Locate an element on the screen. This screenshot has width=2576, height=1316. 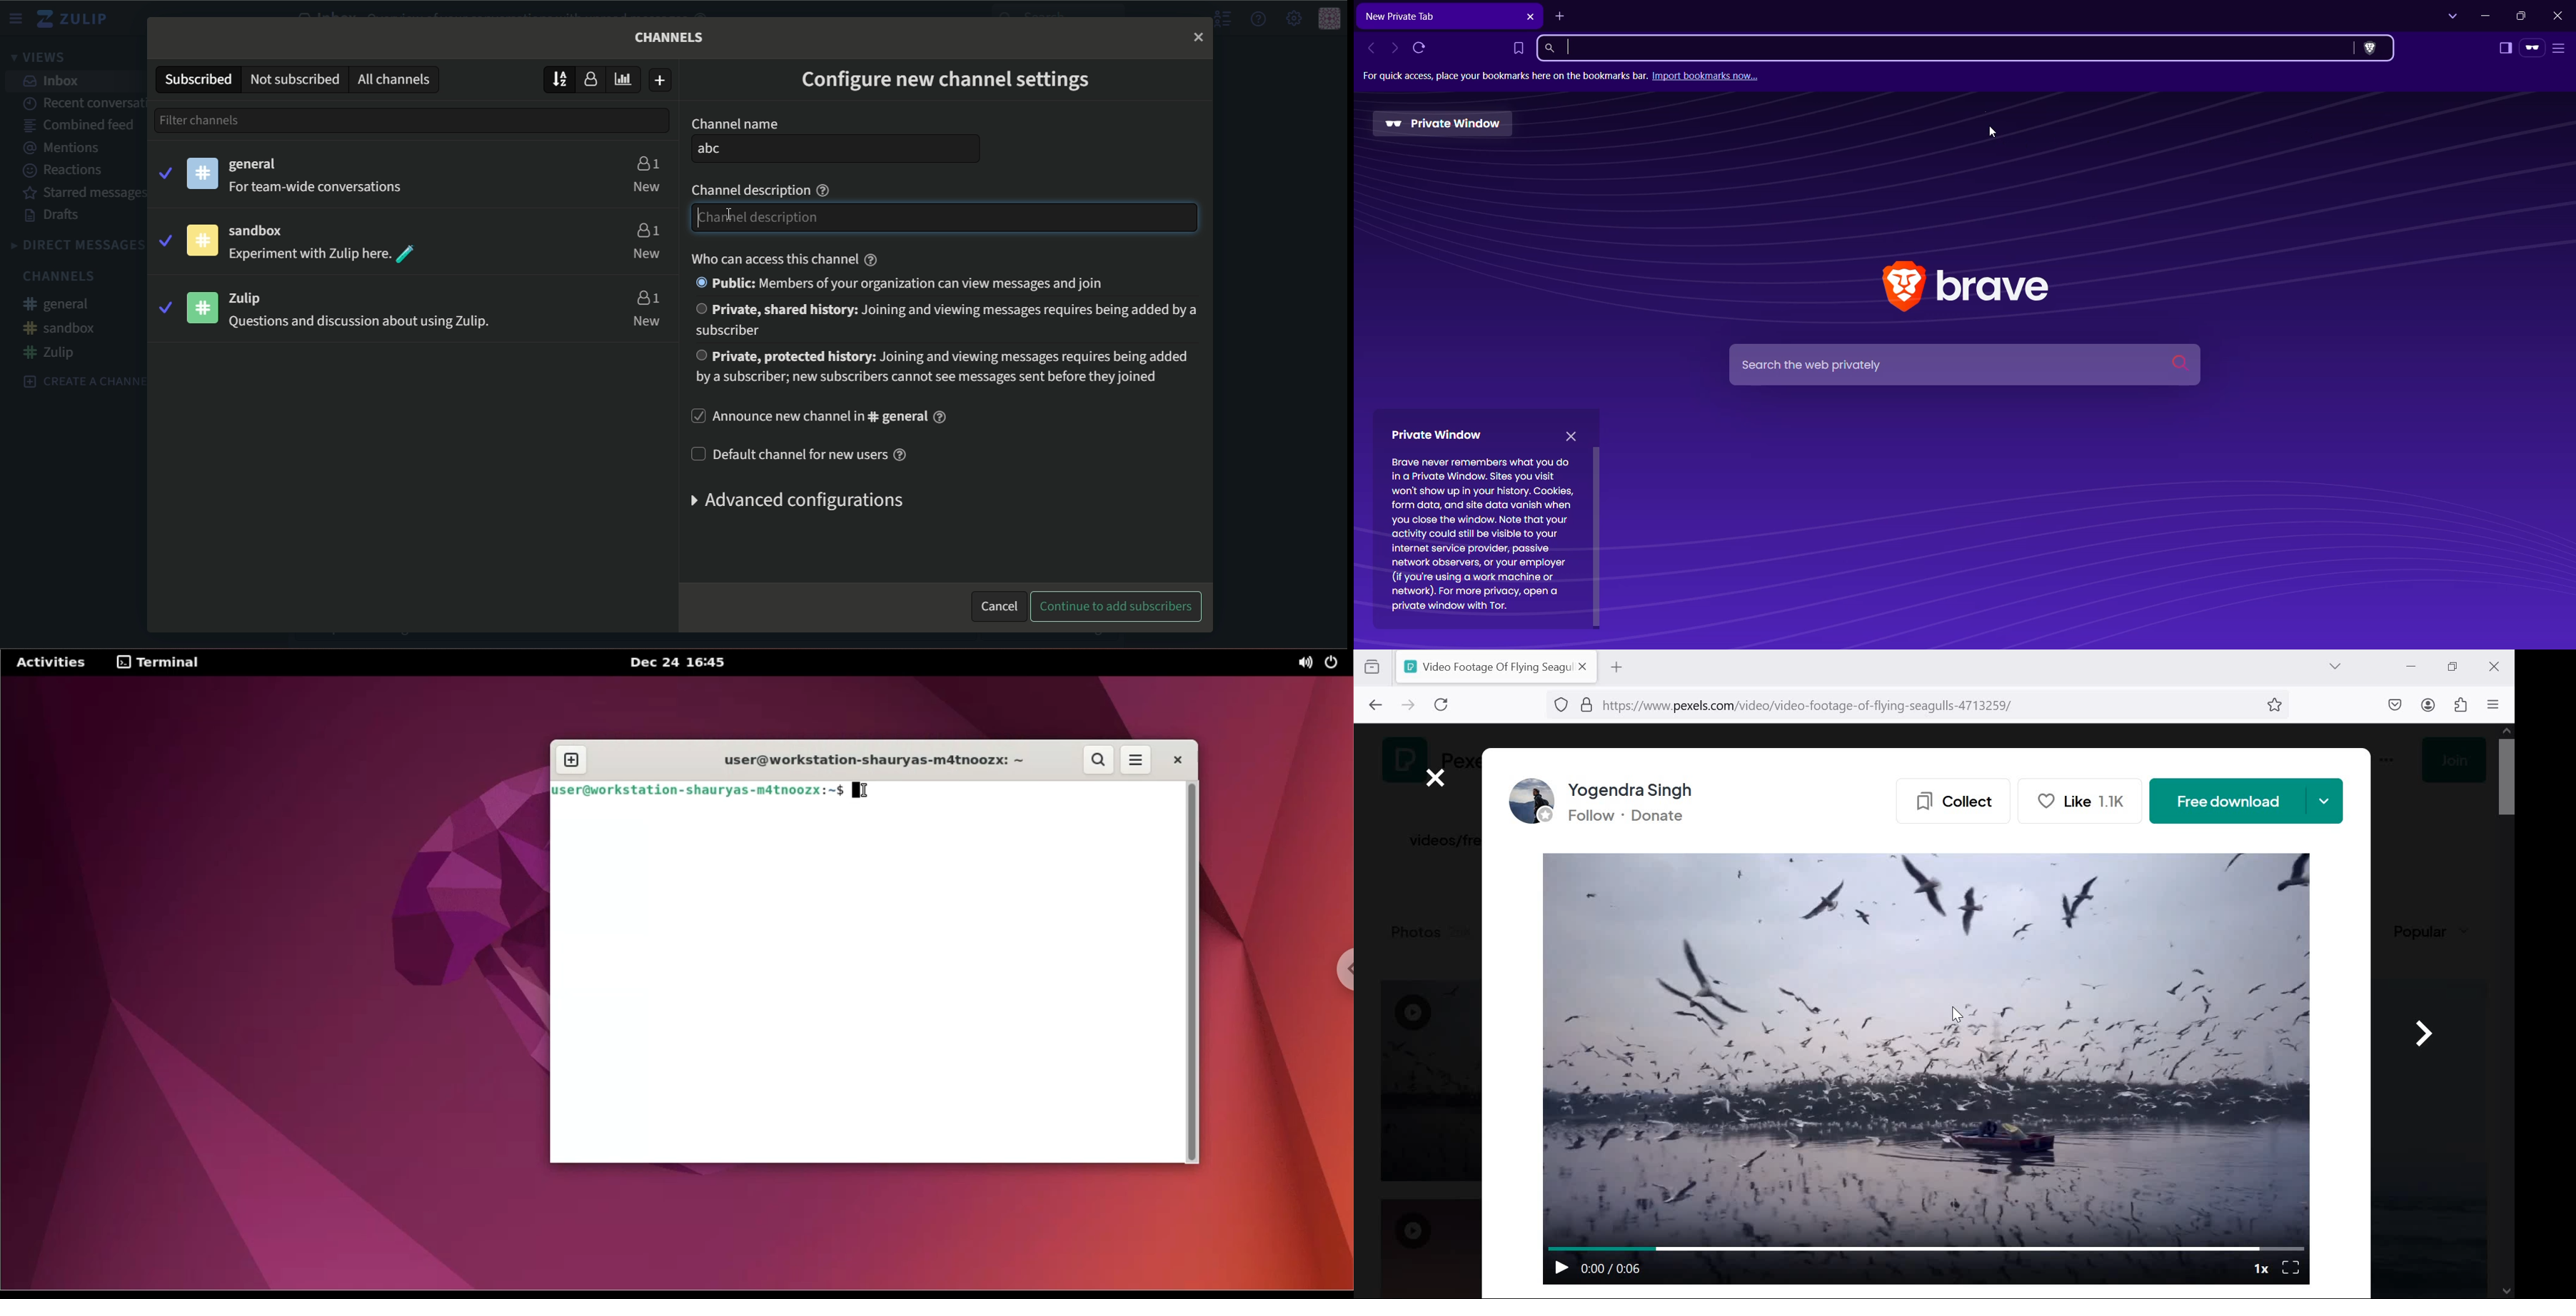
not subscribed is located at coordinates (294, 78).